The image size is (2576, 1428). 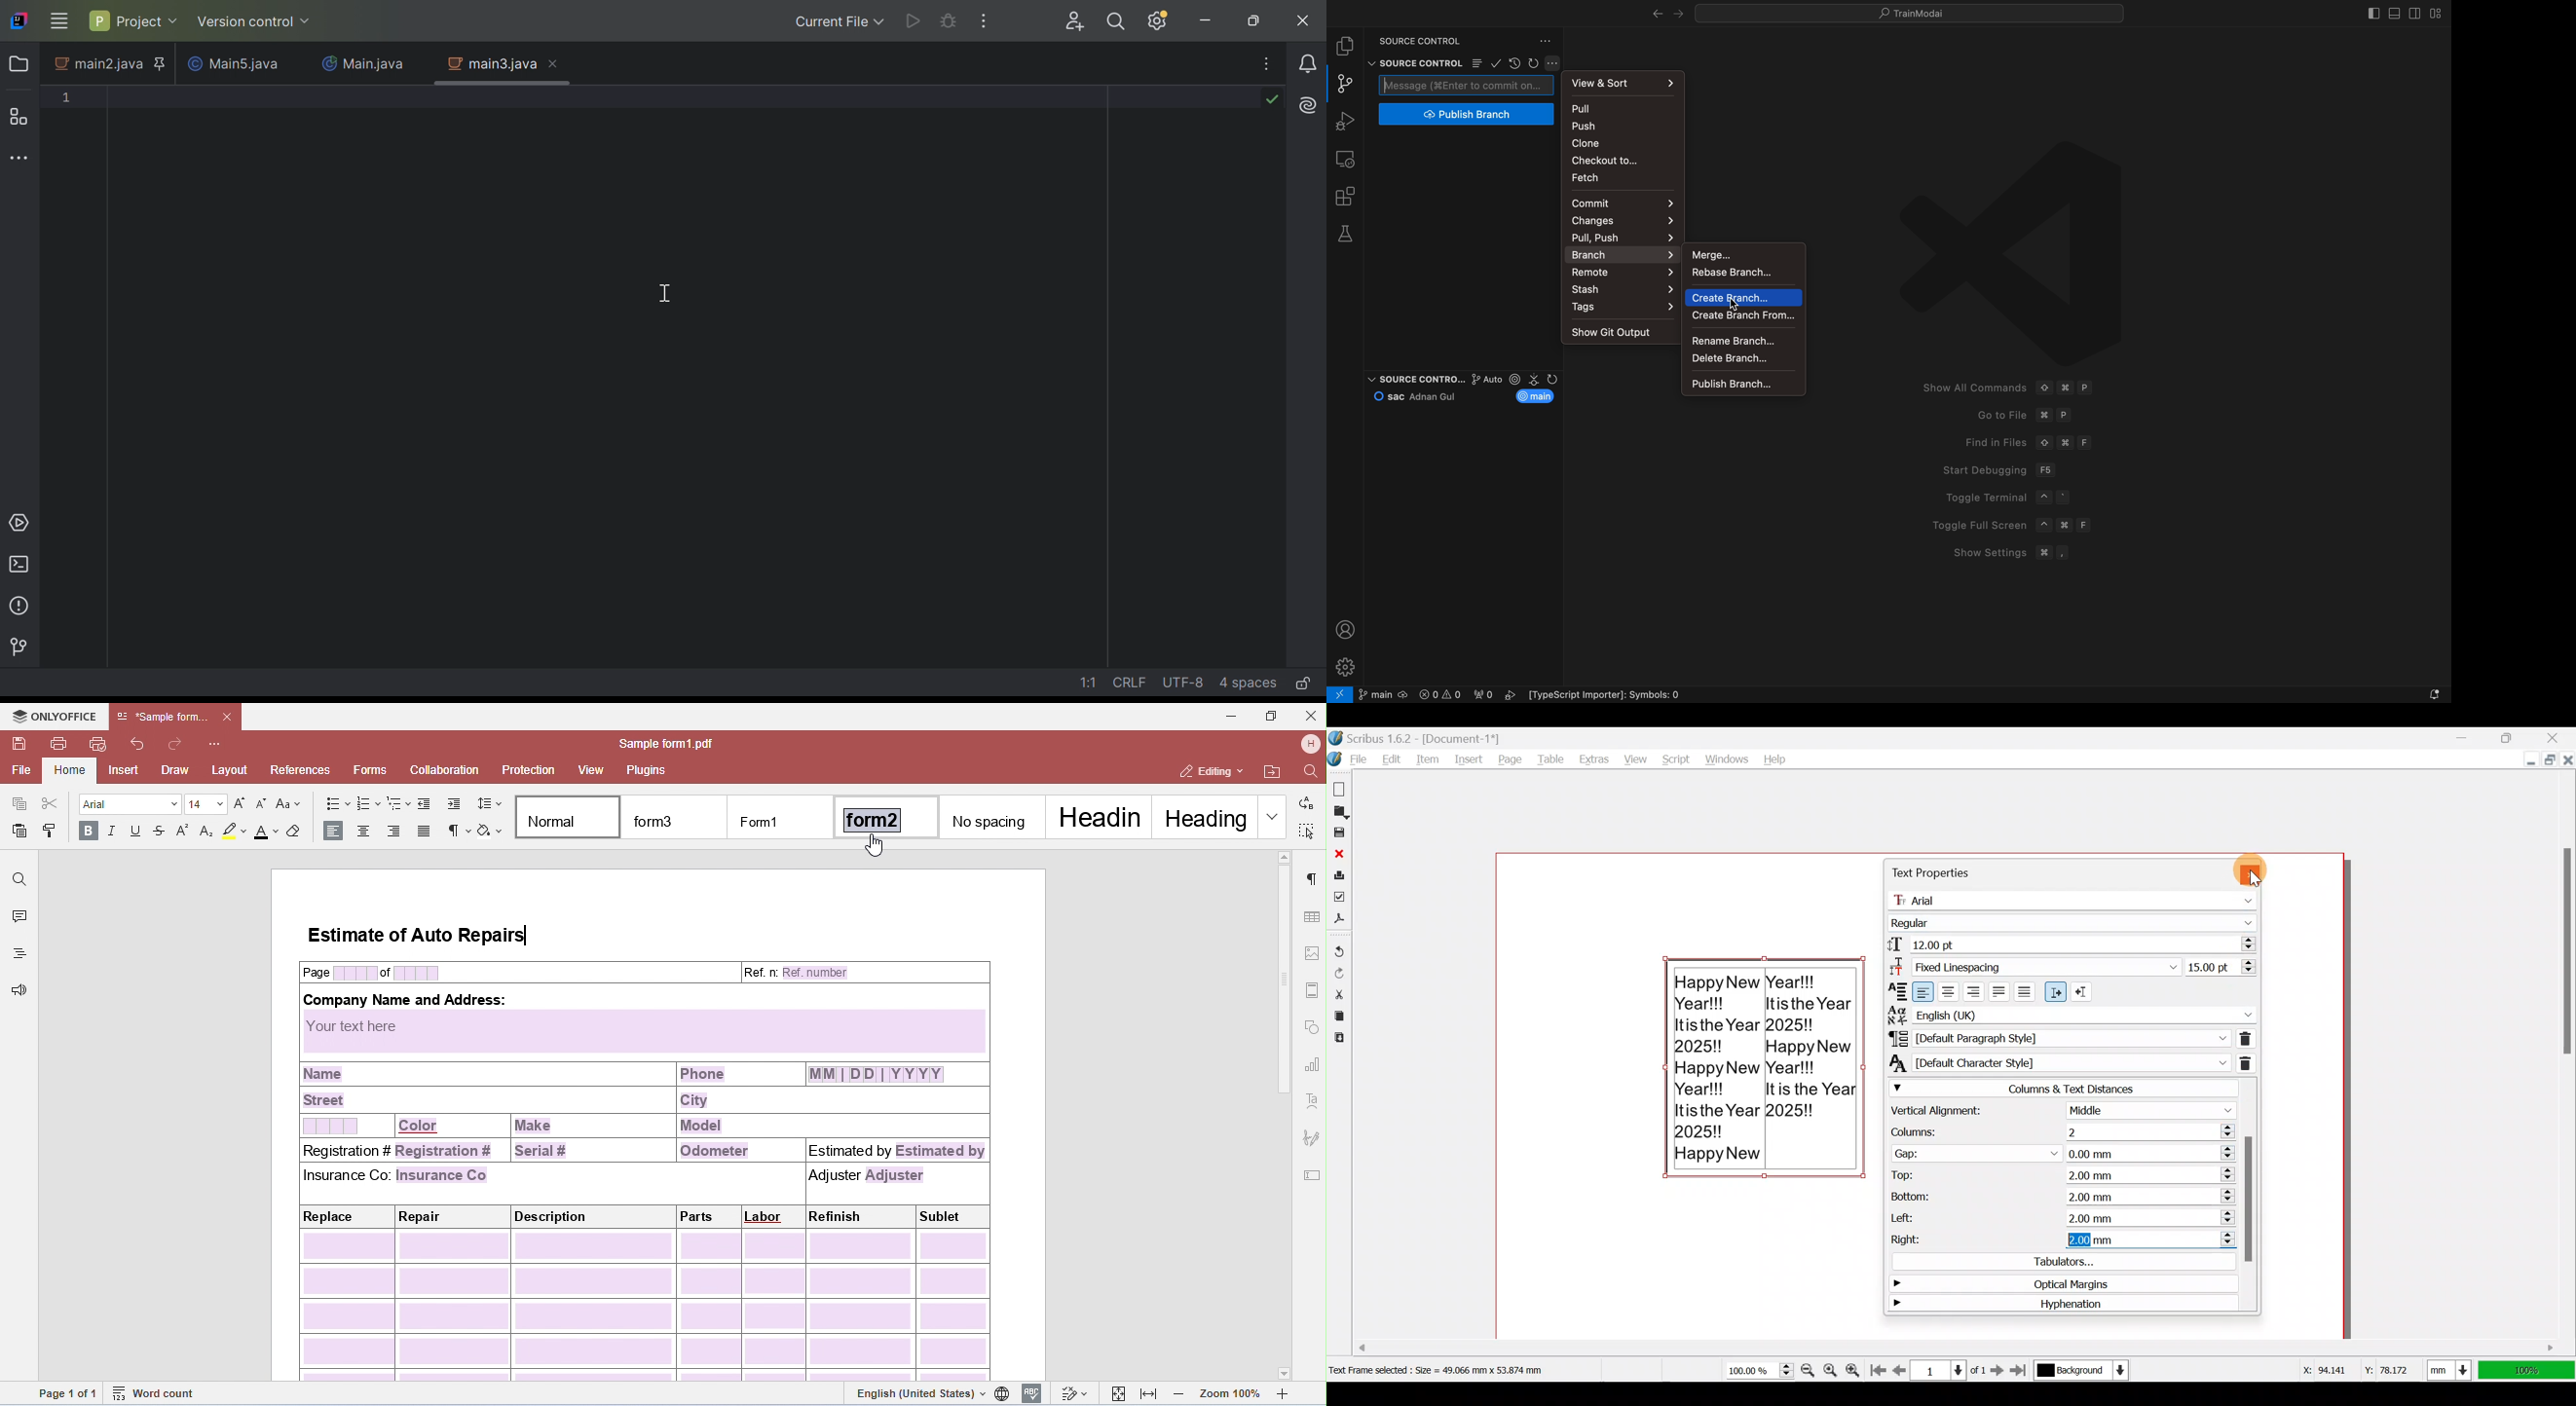 I want to click on Top, so click(x=2058, y=1174).